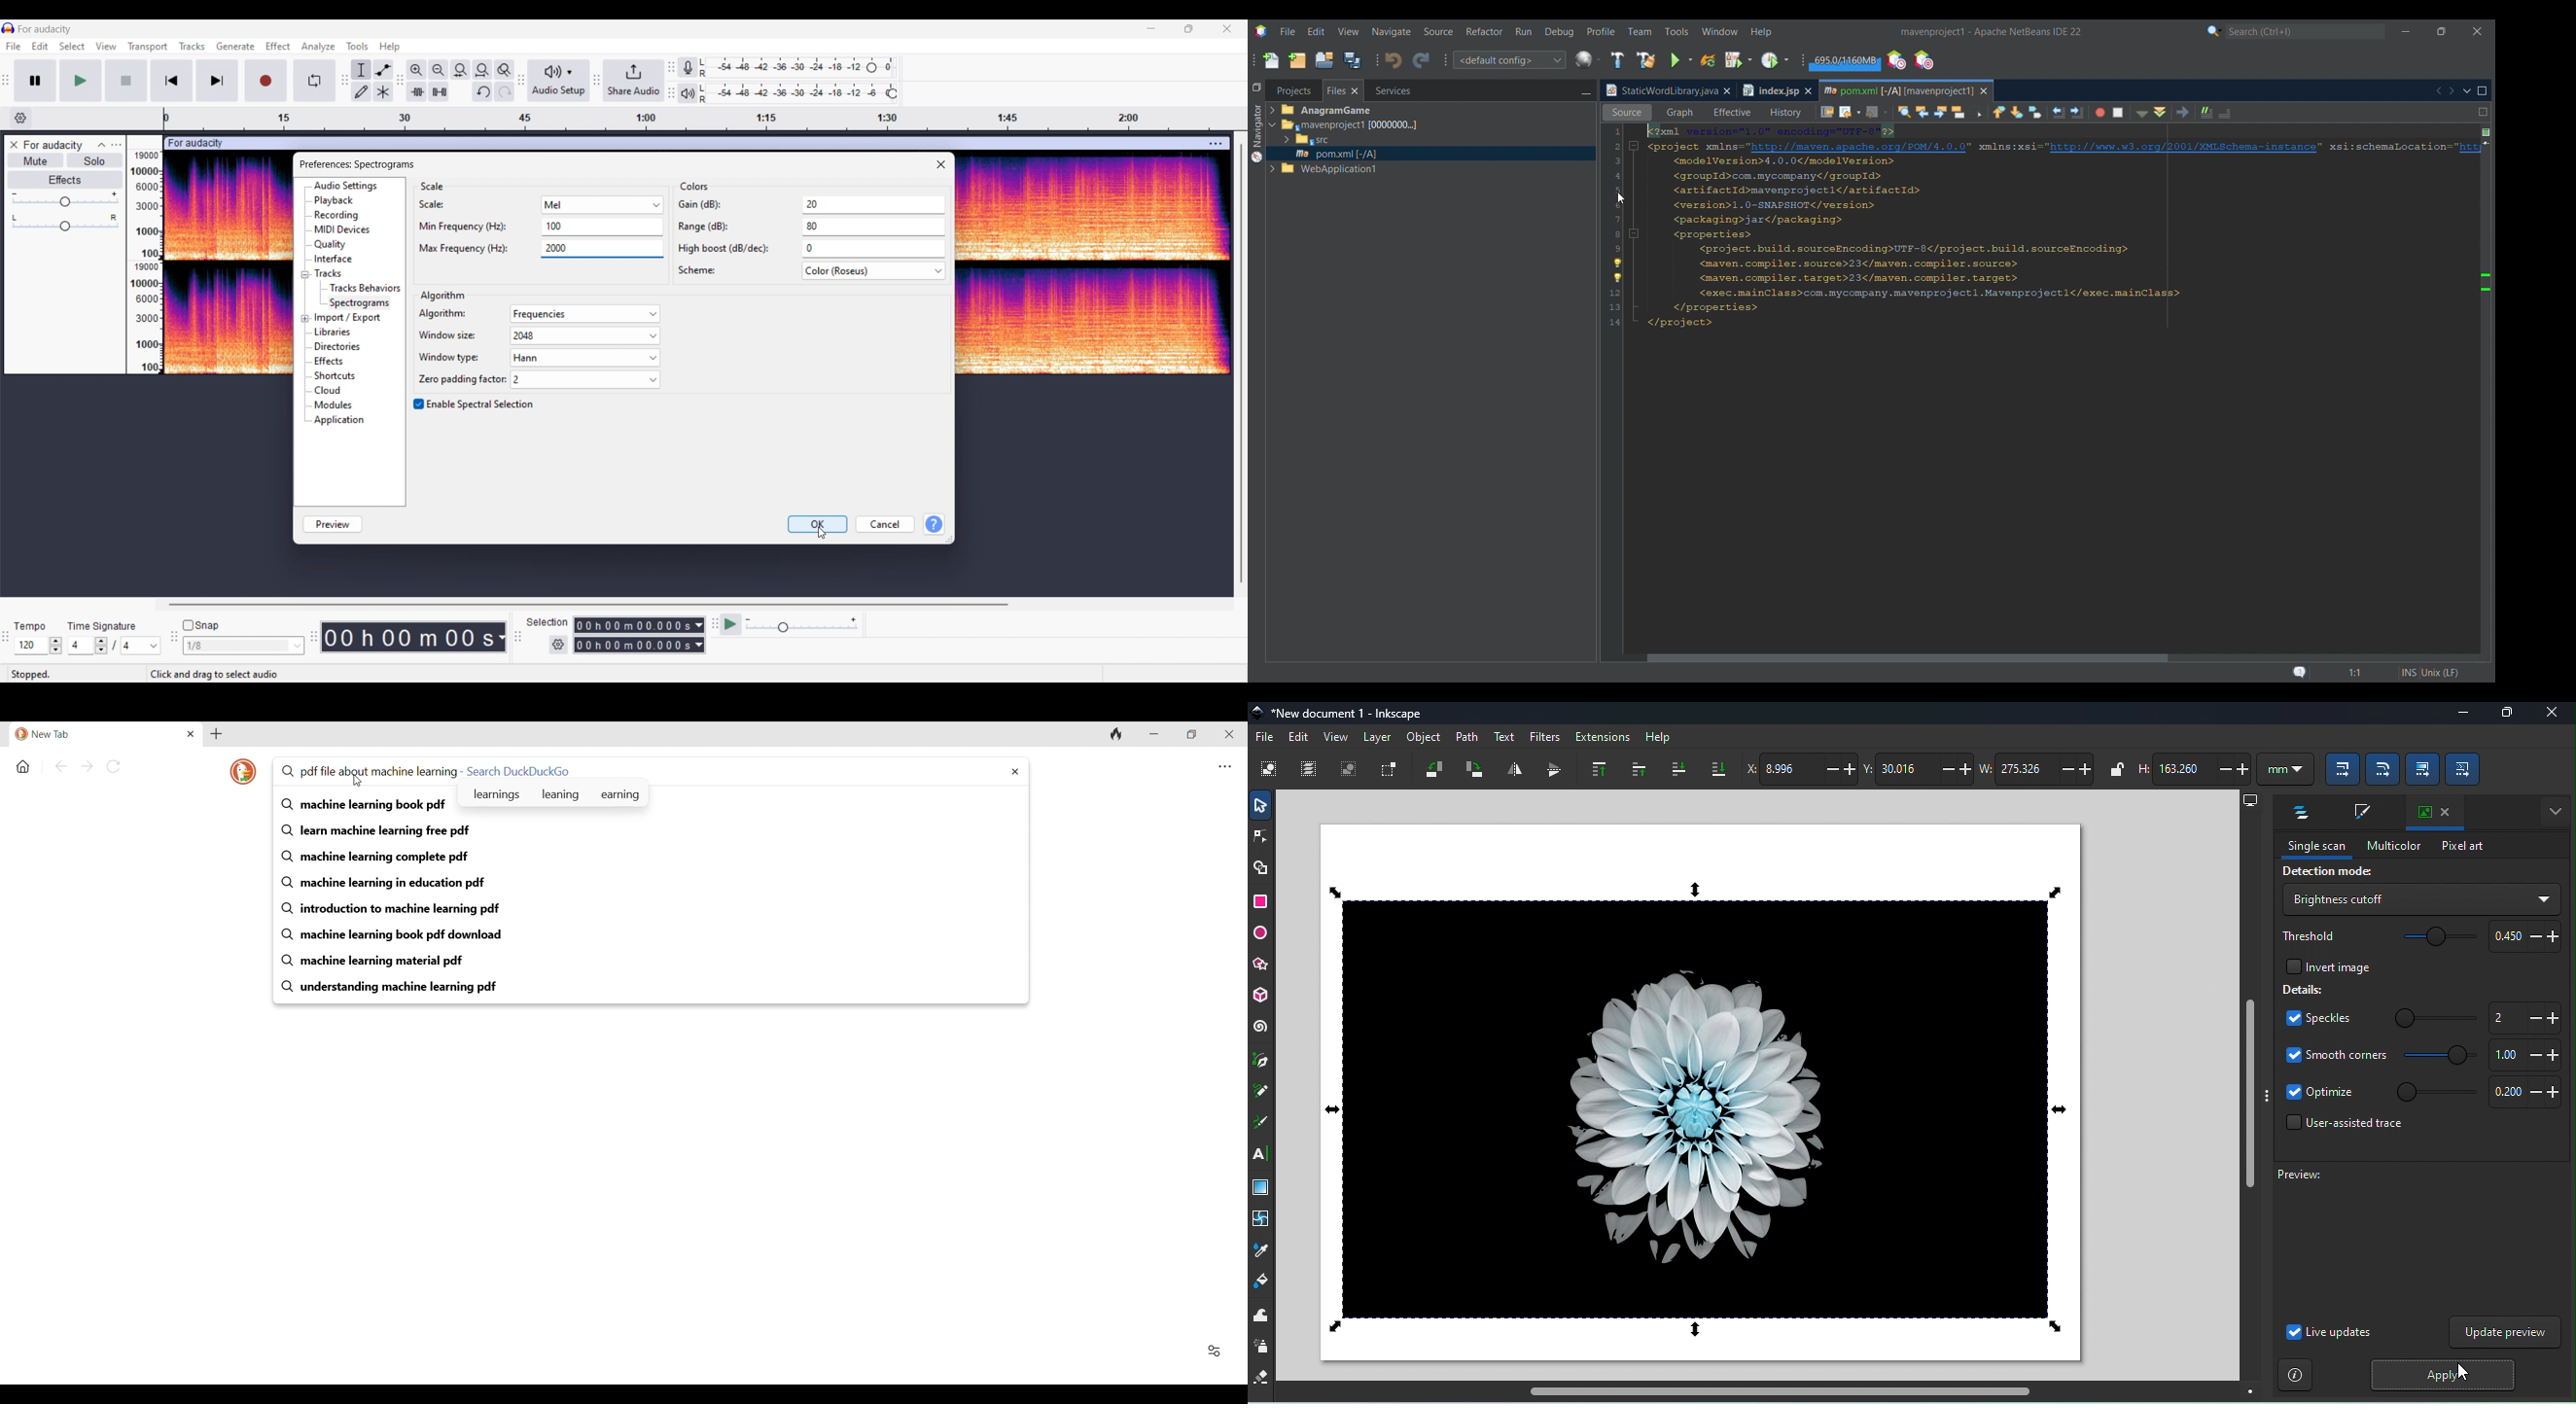 Image resolution: width=2576 pixels, height=1428 pixels. What do you see at coordinates (1262, 1281) in the screenshot?
I see `paint bucket tool` at bounding box center [1262, 1281].